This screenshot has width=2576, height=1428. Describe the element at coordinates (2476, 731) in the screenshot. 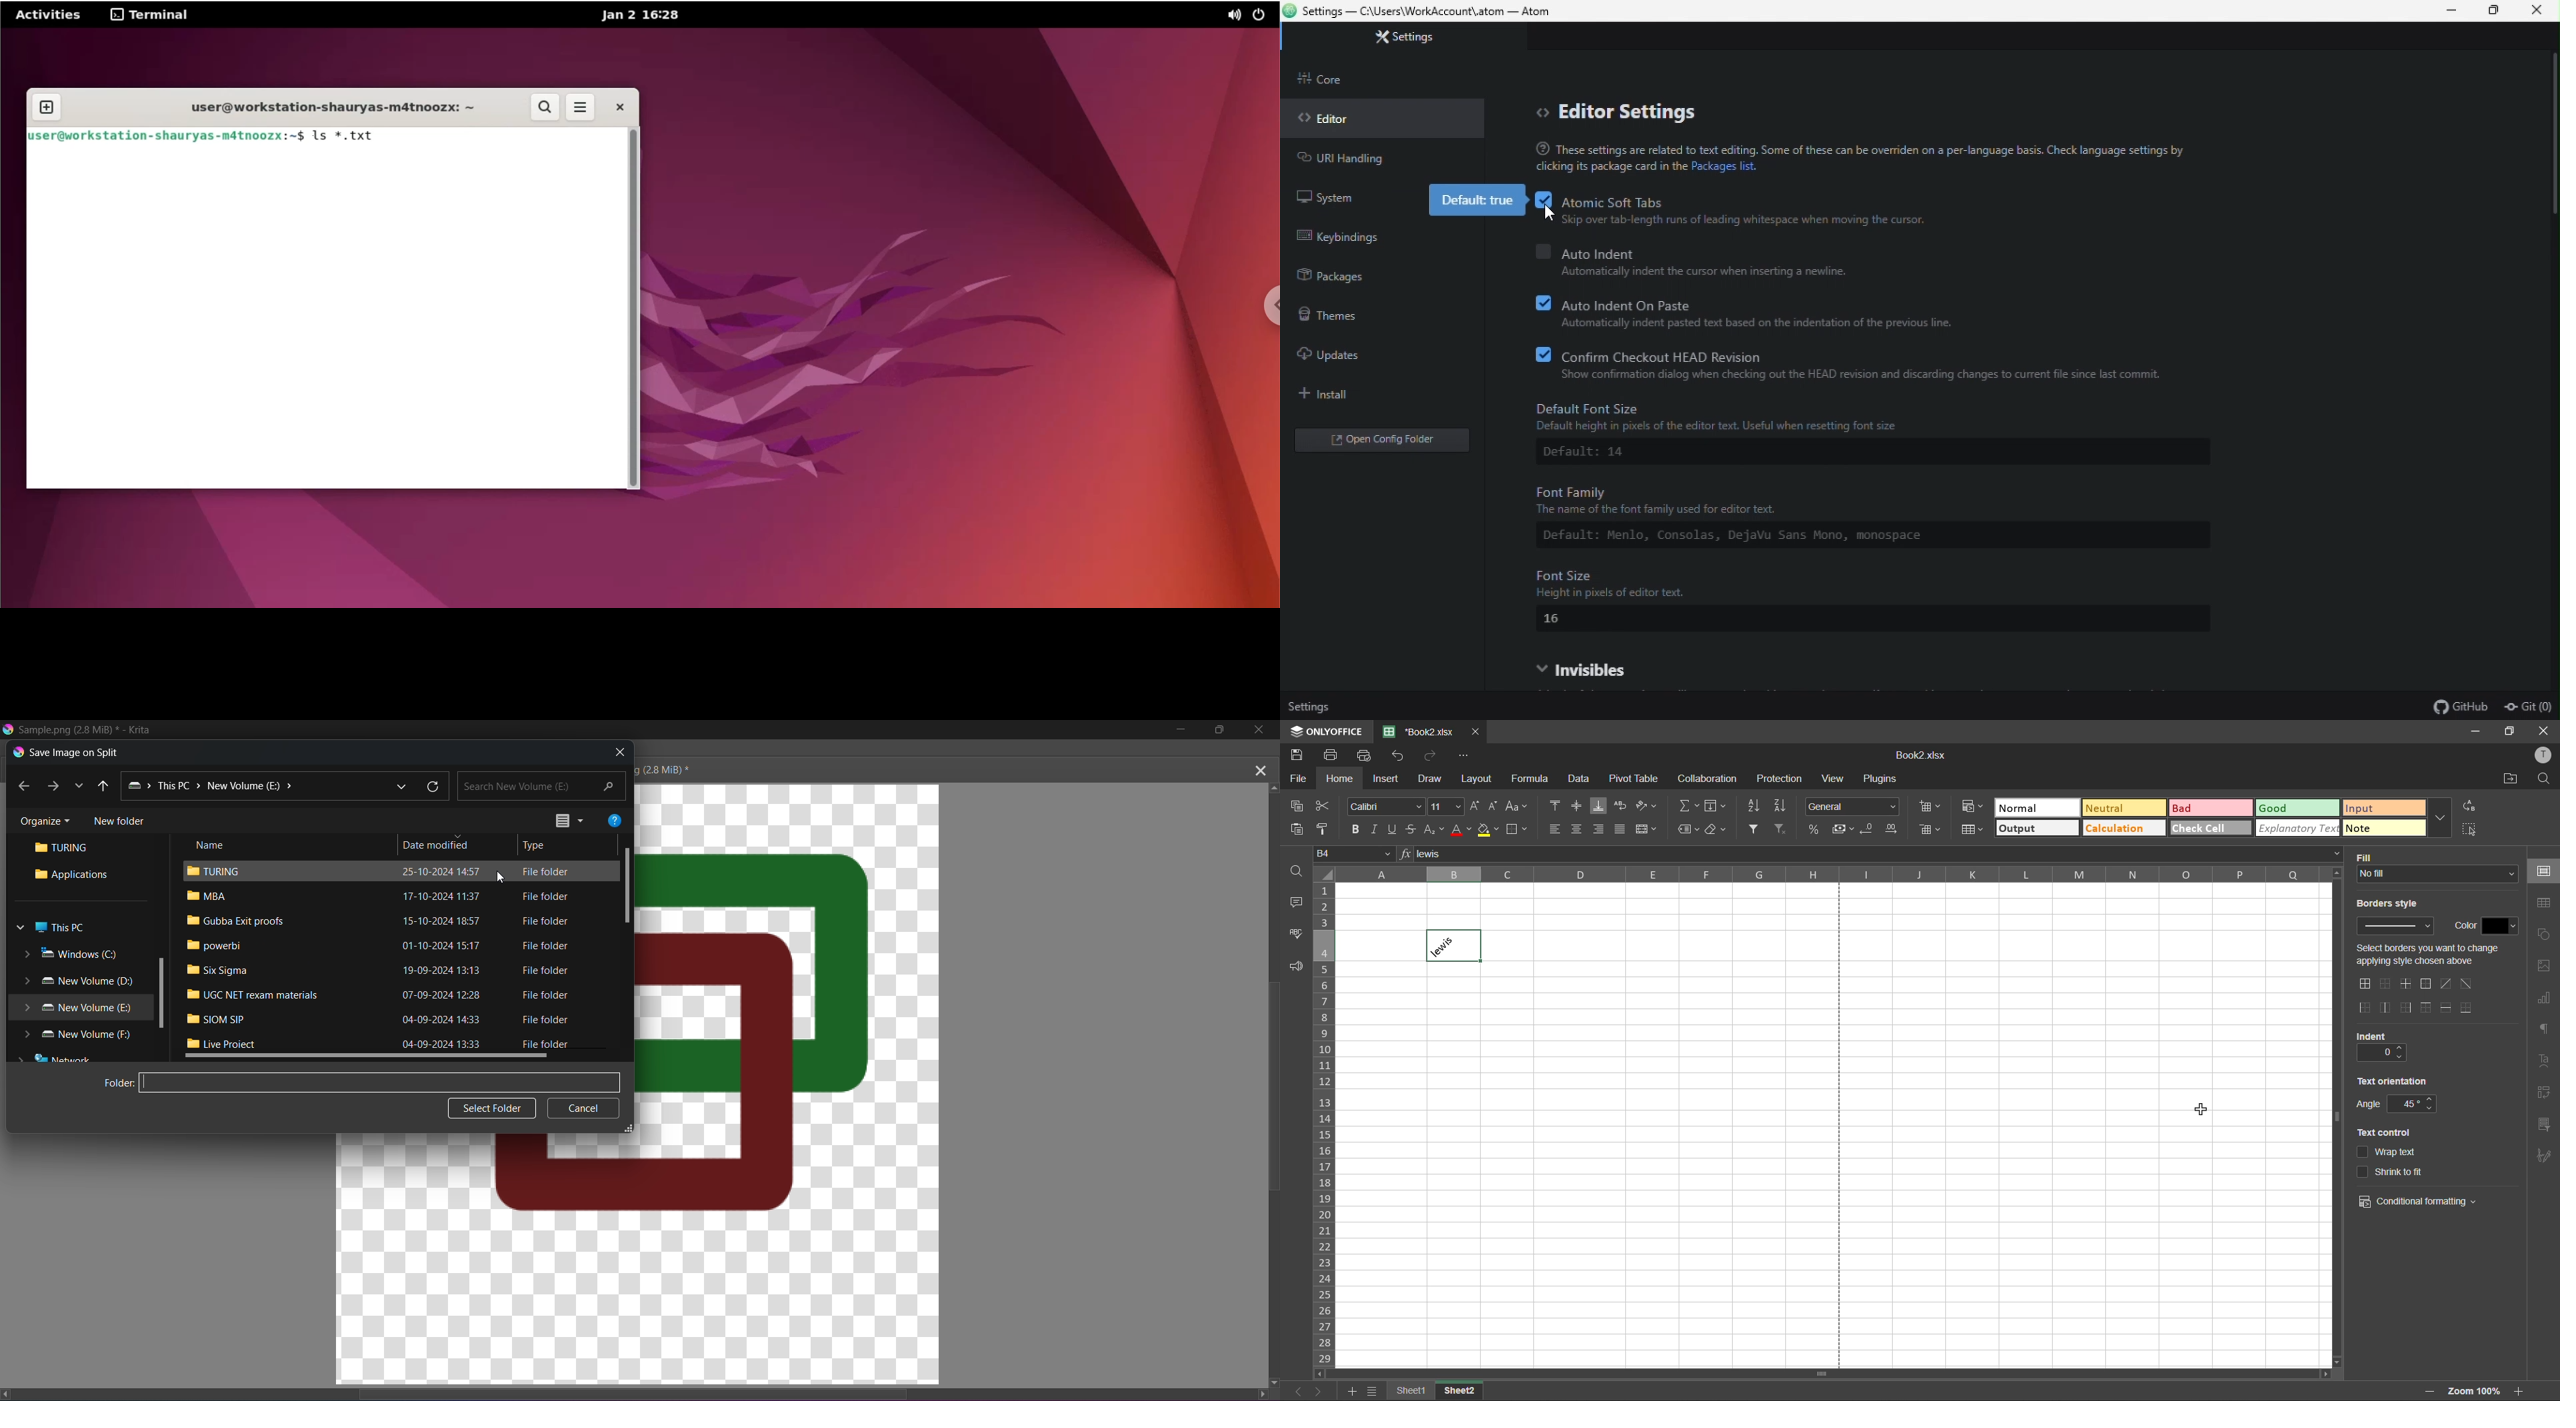

I see `minimize` at that location.